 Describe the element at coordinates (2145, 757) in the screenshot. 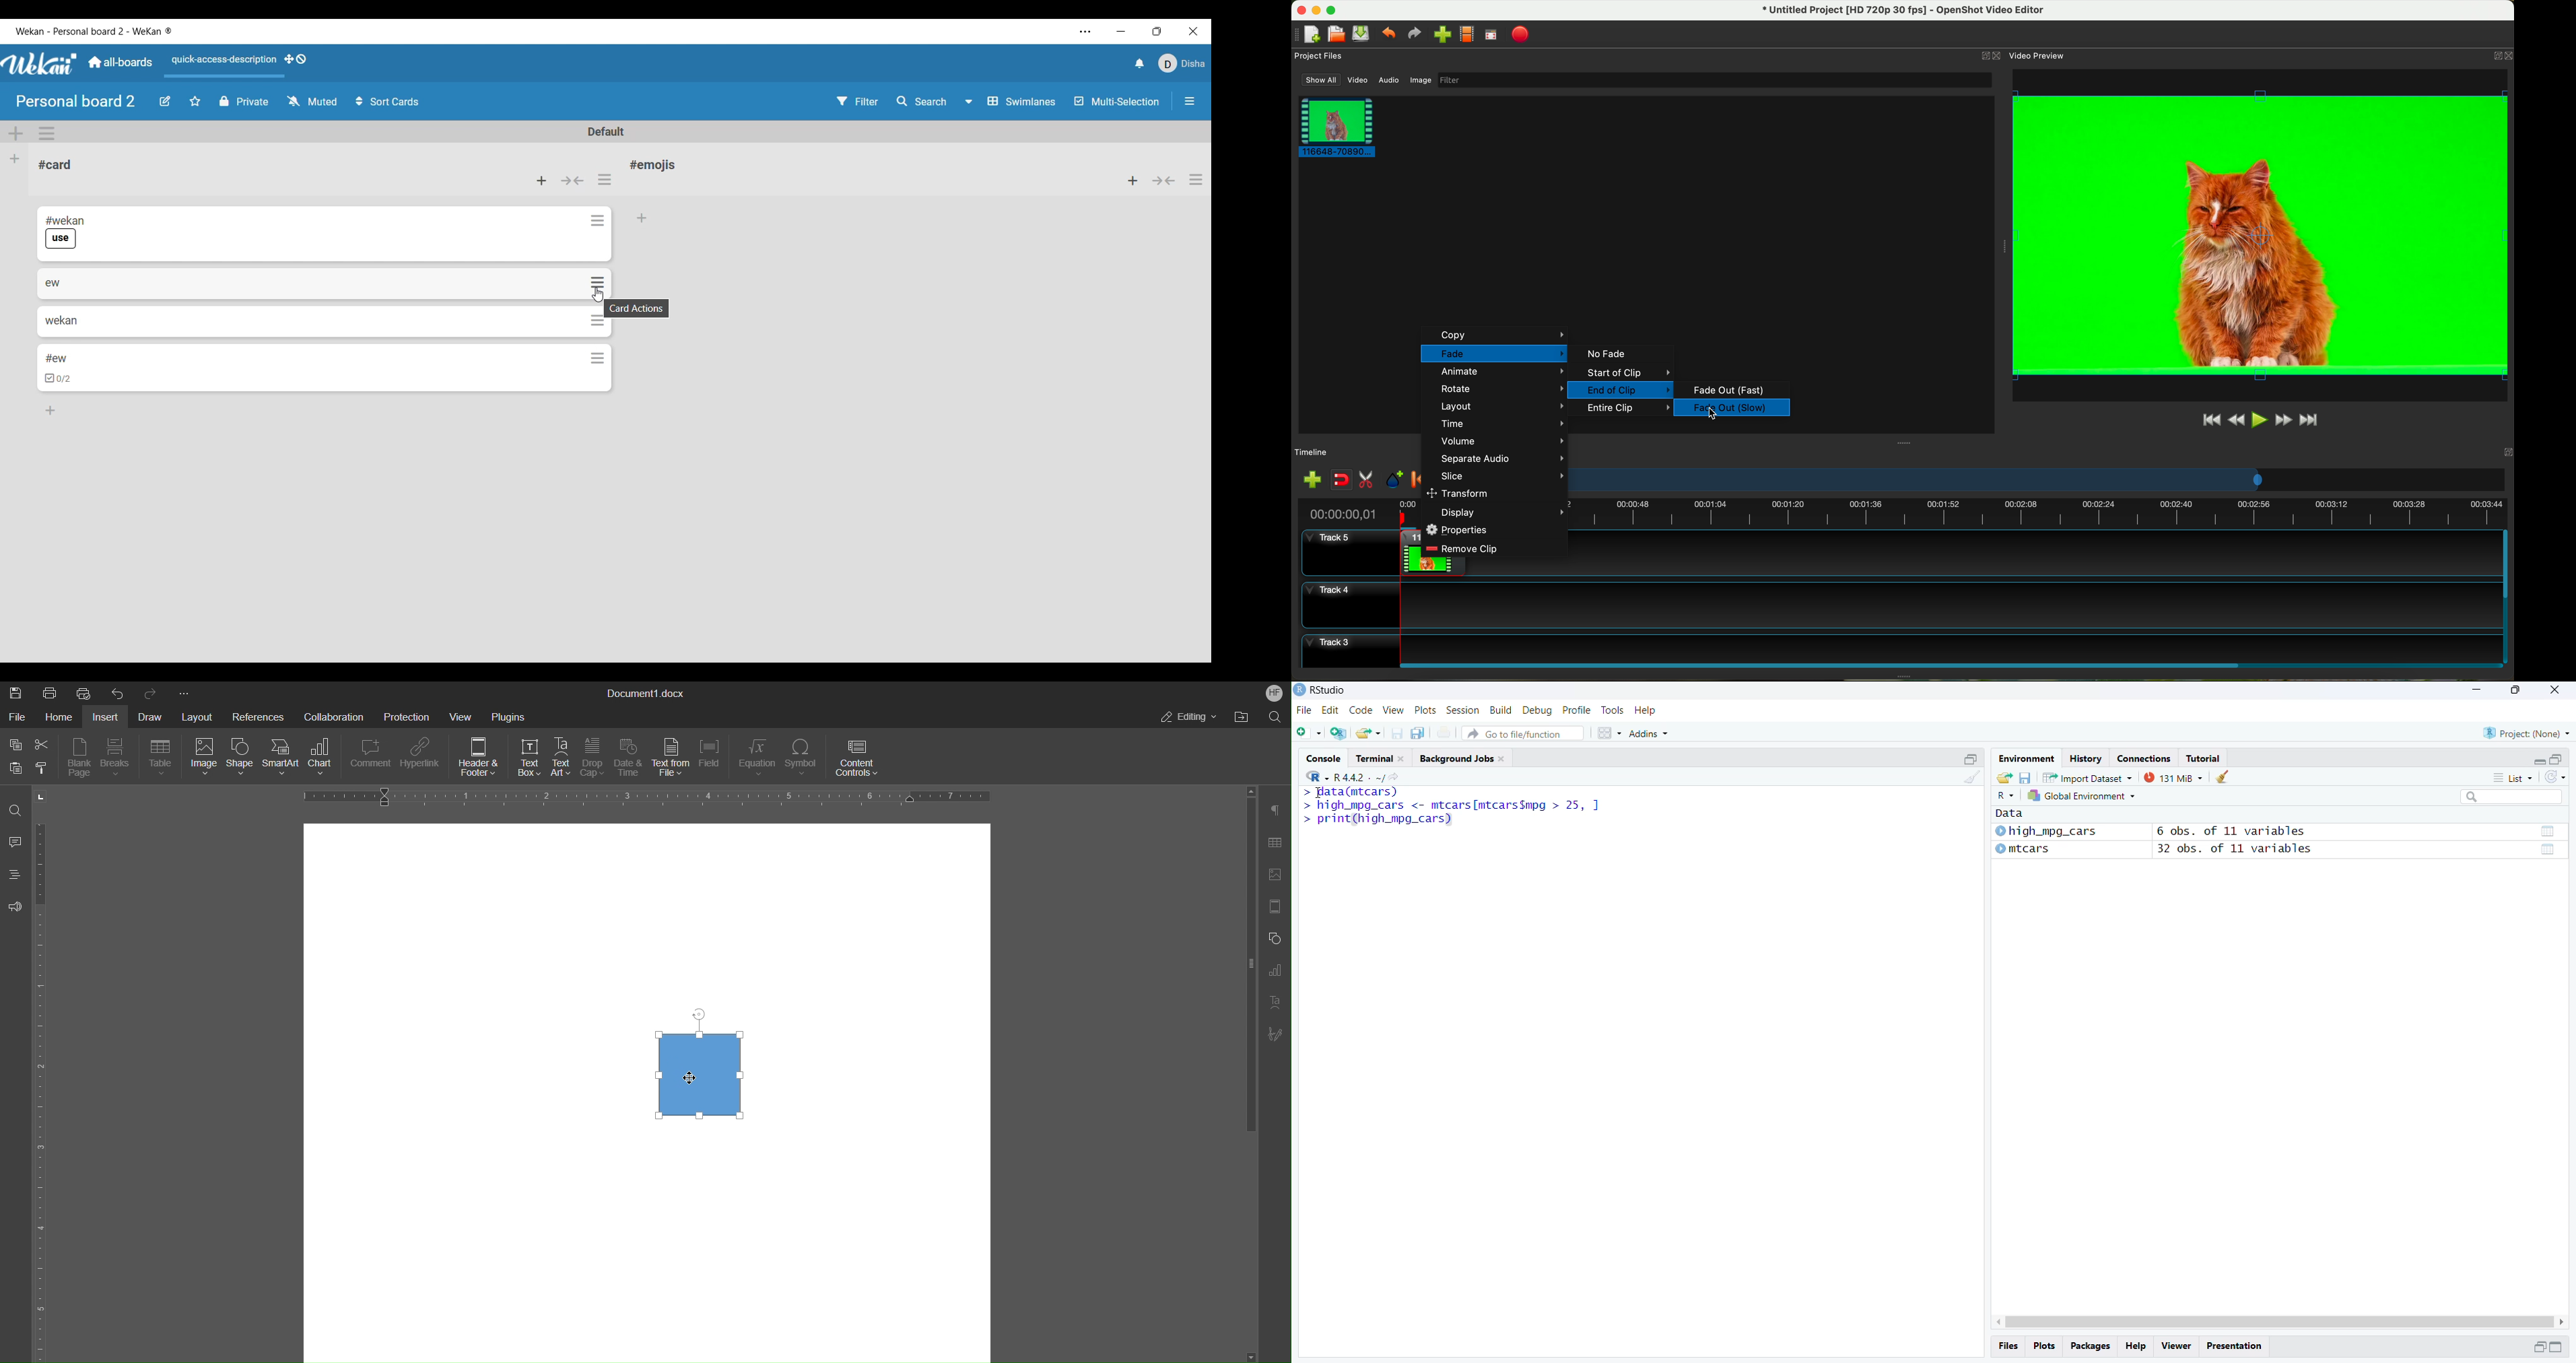

I see `Connections` at that location.